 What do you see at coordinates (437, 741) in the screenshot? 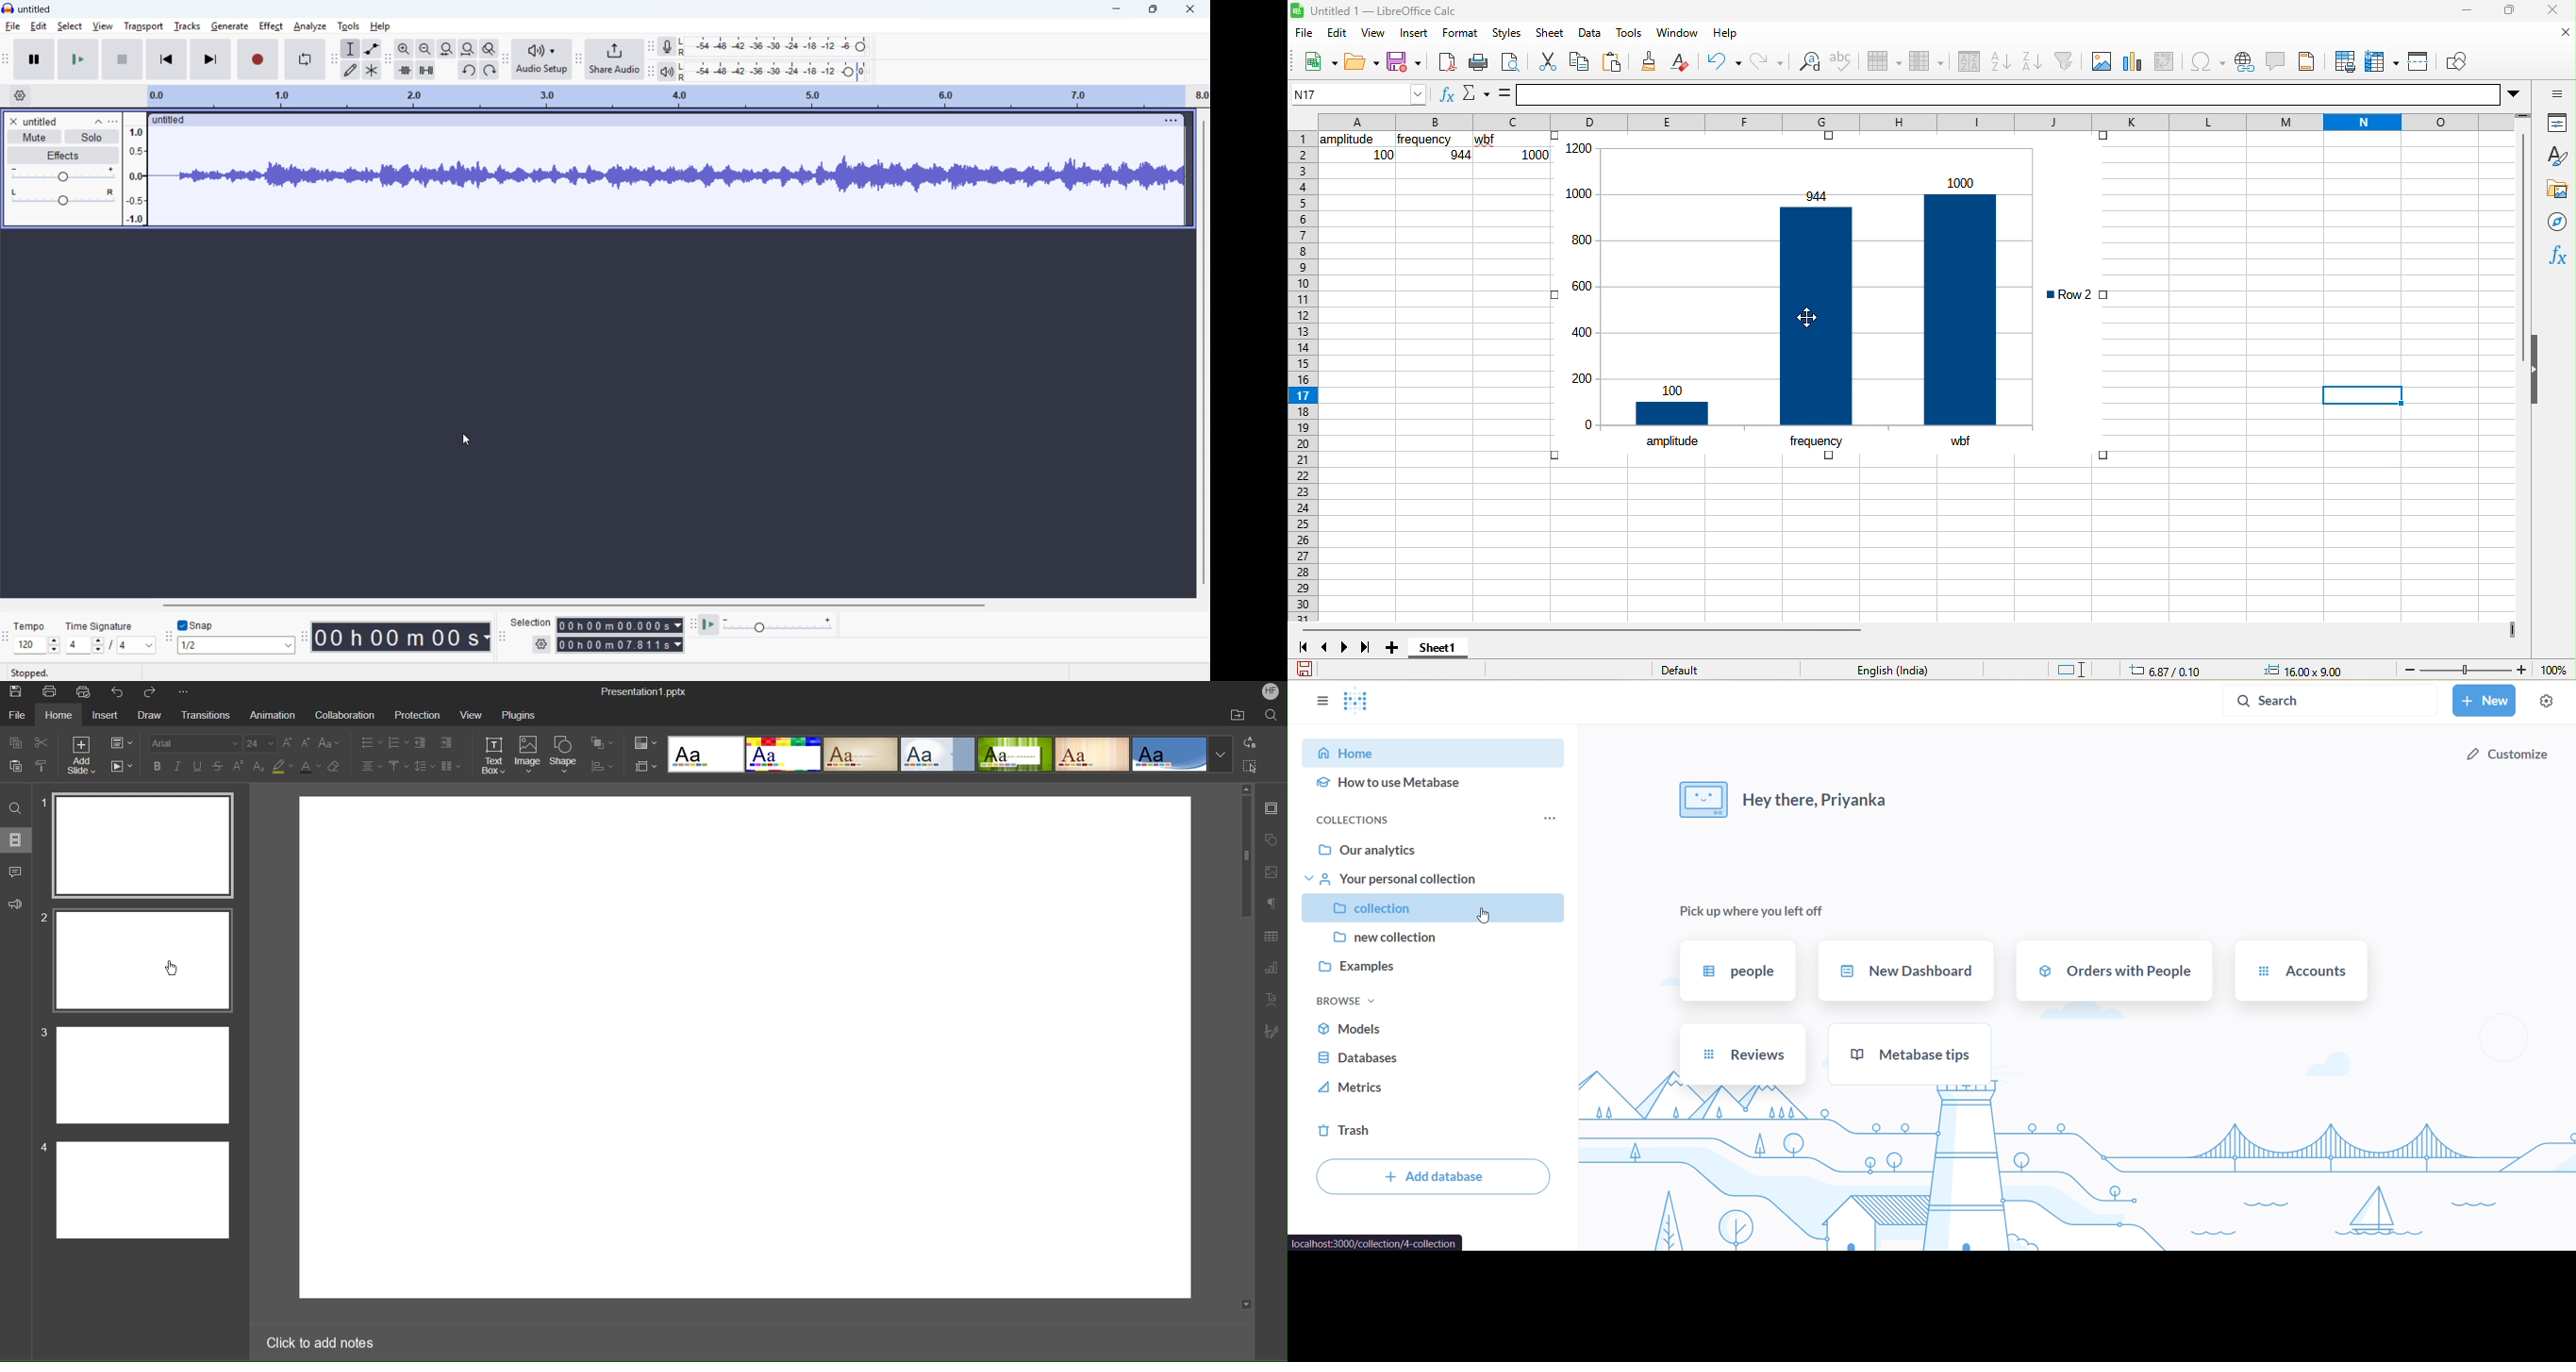
I see `Indents` at bounding box center [437, 741].